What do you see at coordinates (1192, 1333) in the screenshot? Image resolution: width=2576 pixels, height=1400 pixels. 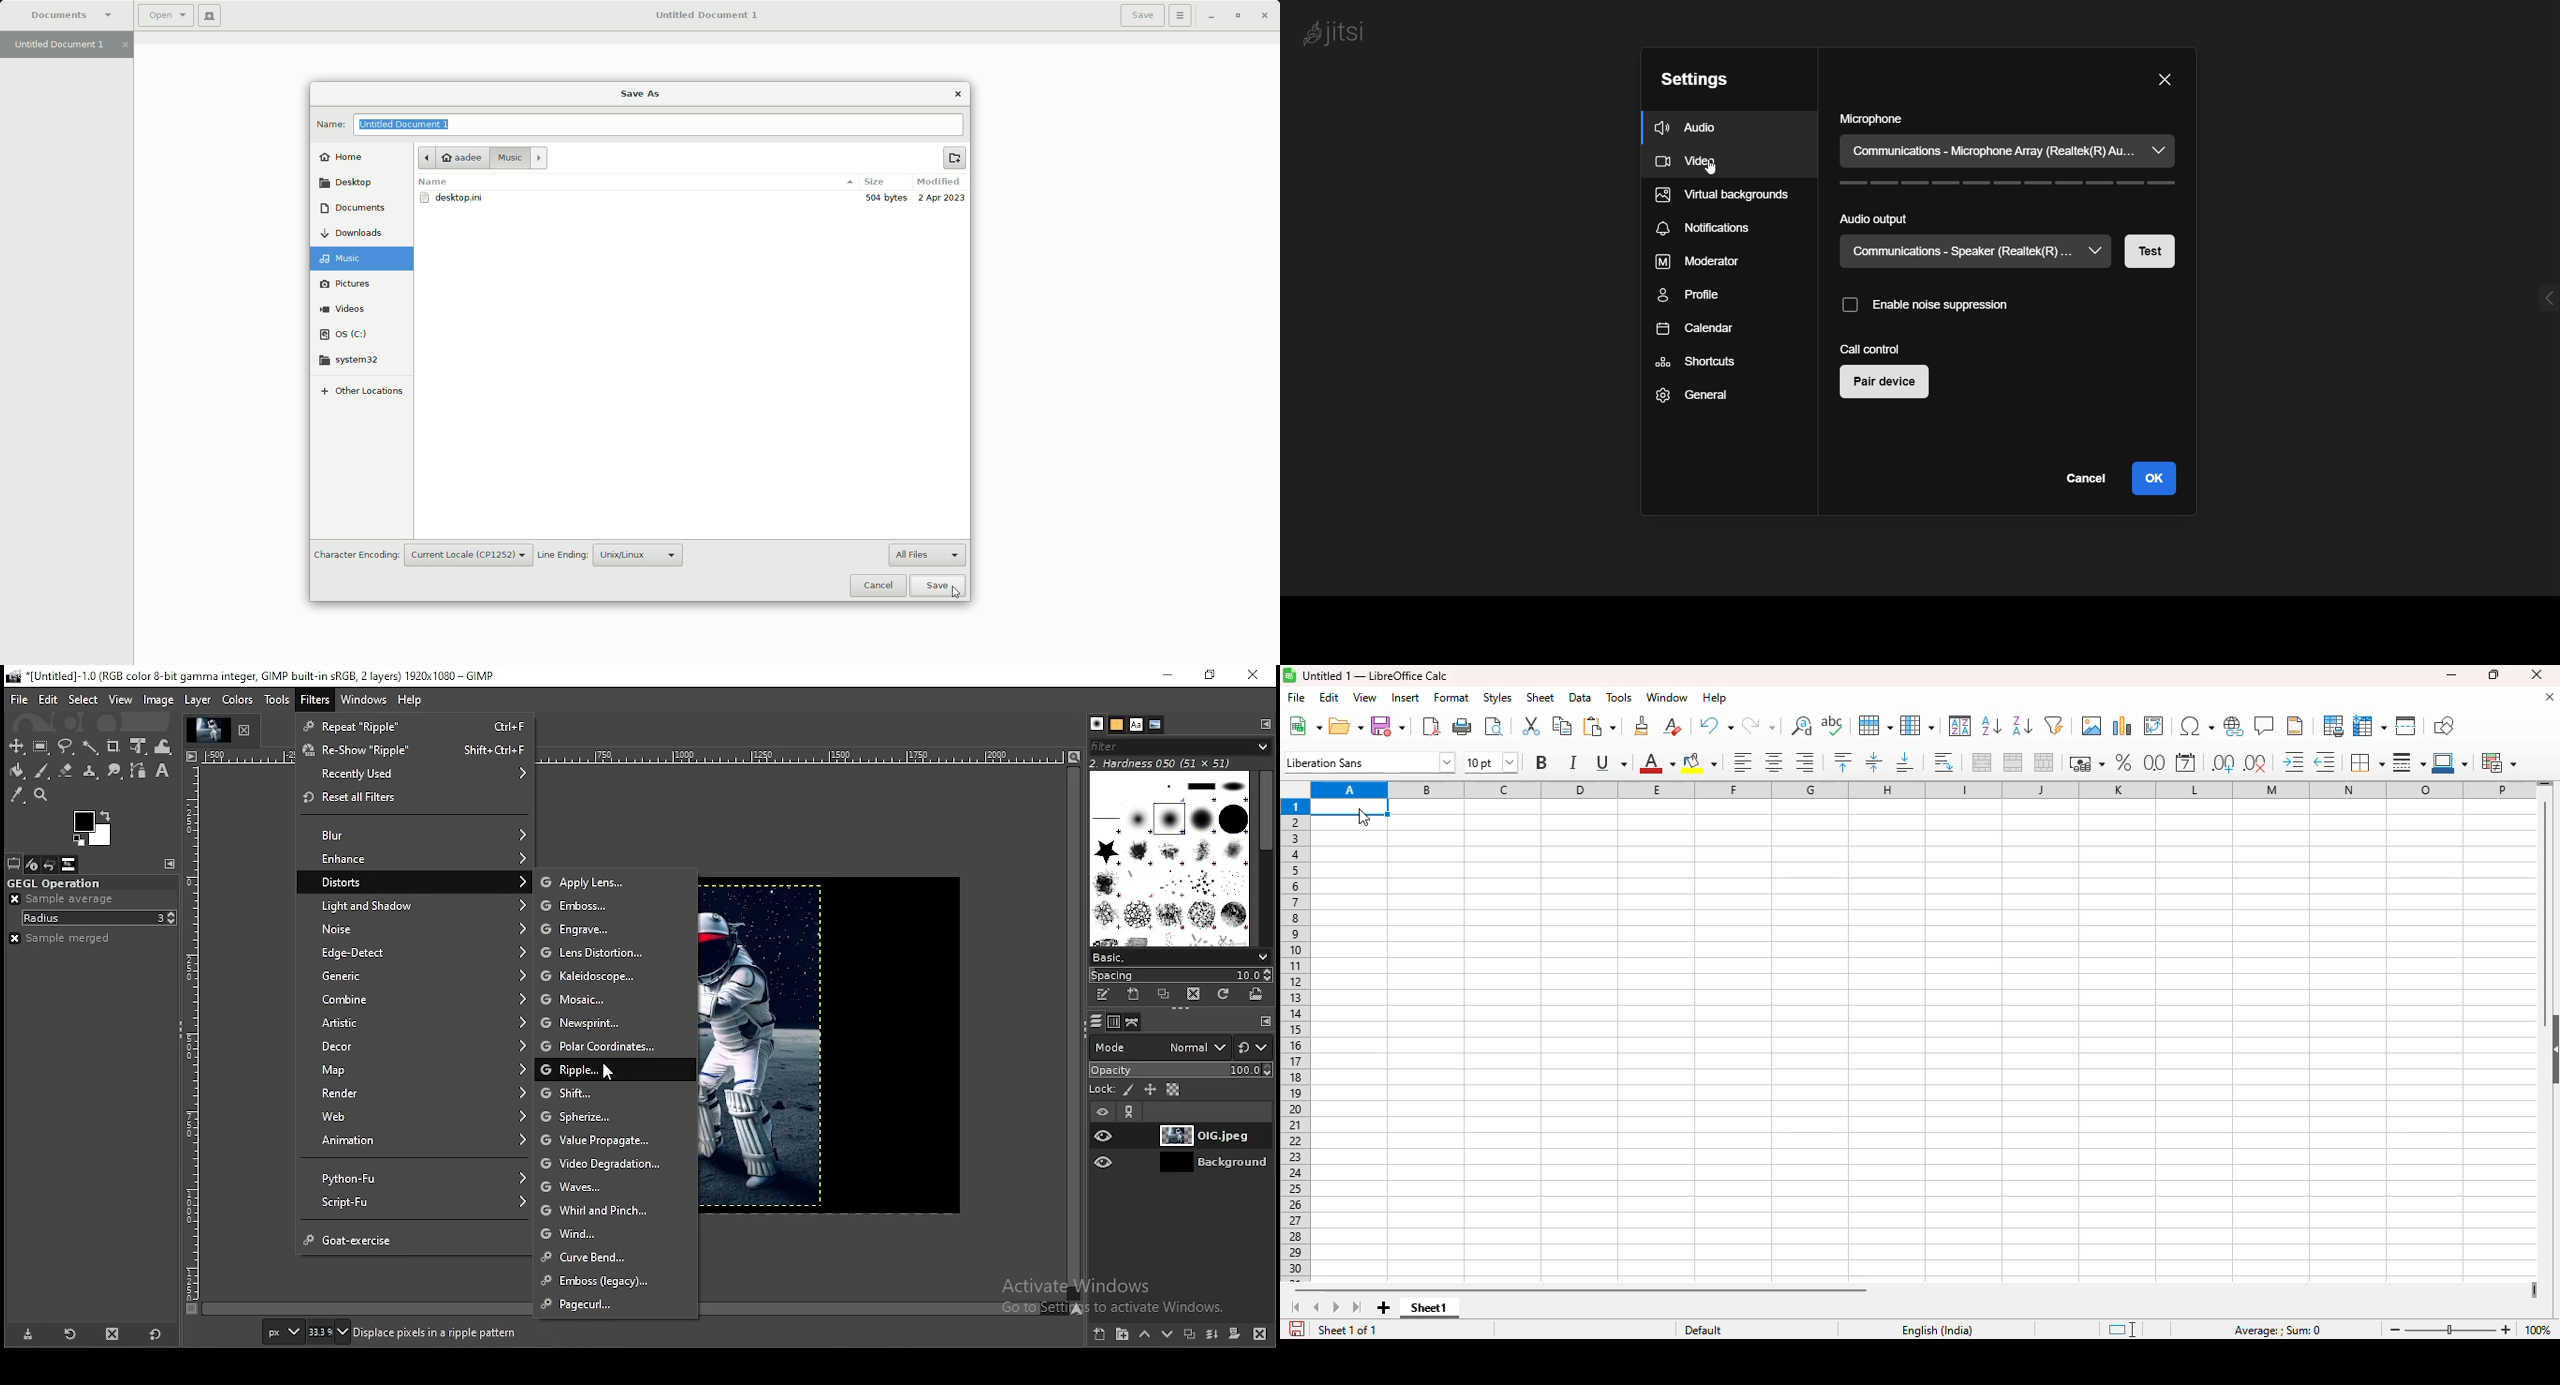 I see `create a duplicate of the layer and insert it to the image` at bounding box center [1192, 1333].